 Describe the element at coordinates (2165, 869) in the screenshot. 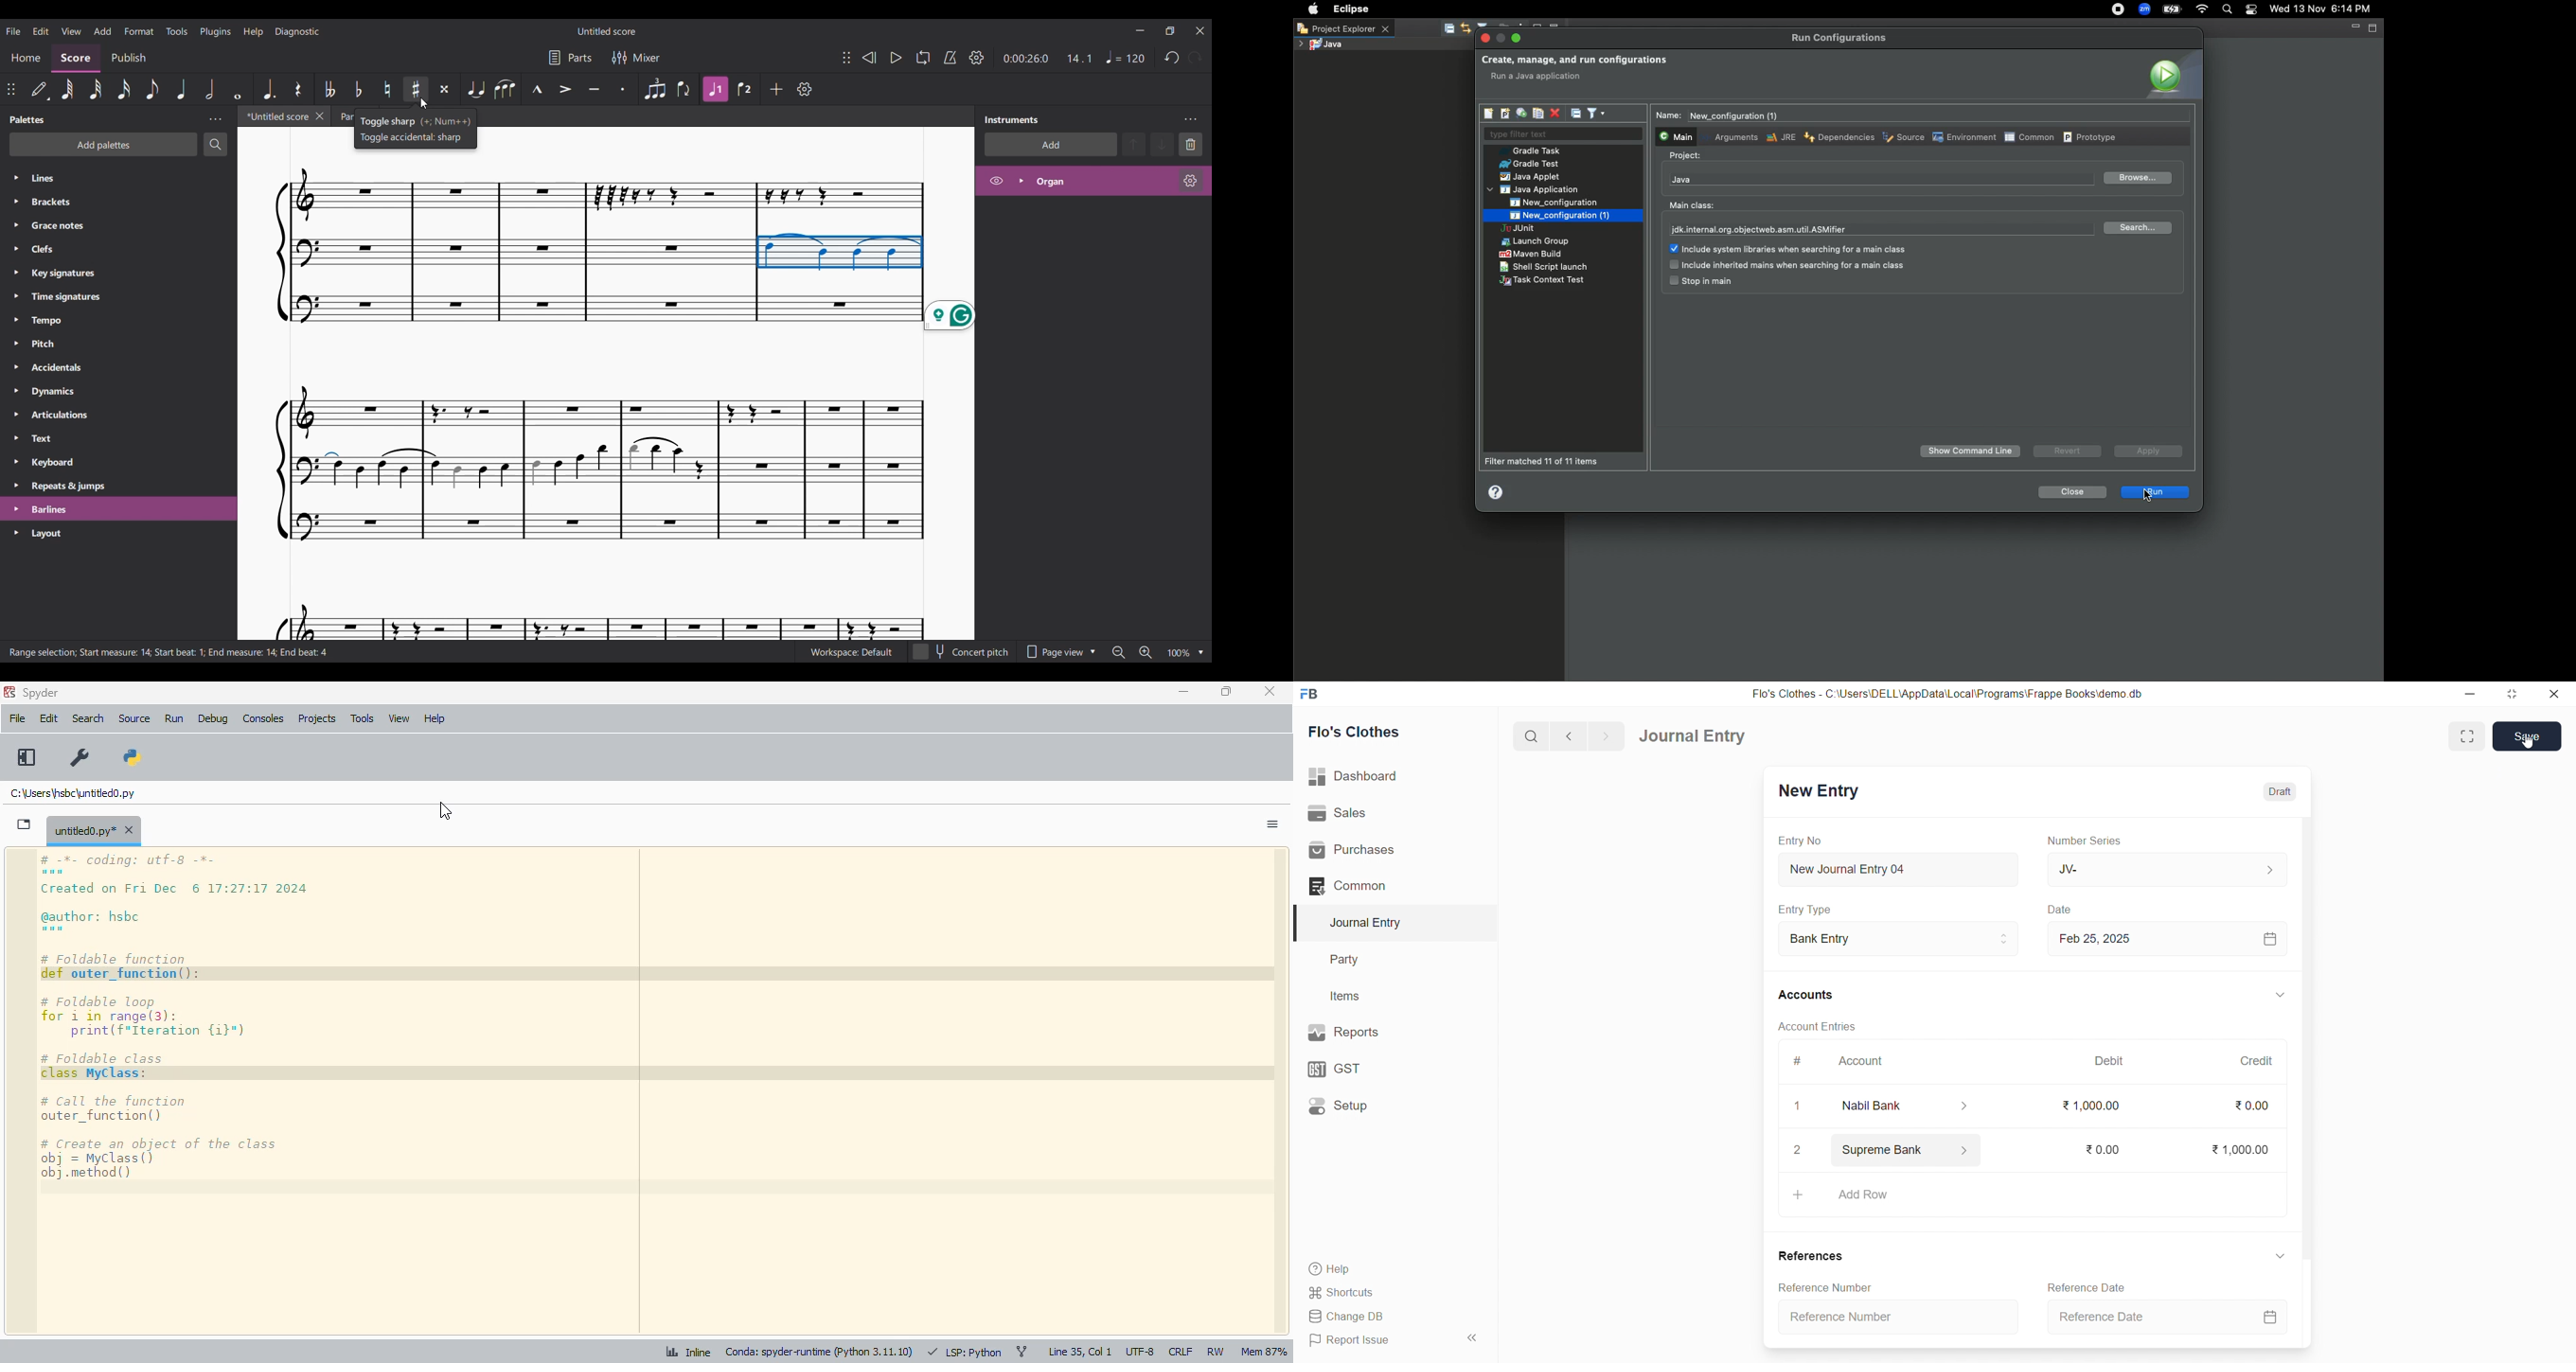

I see `JV-` at that location.